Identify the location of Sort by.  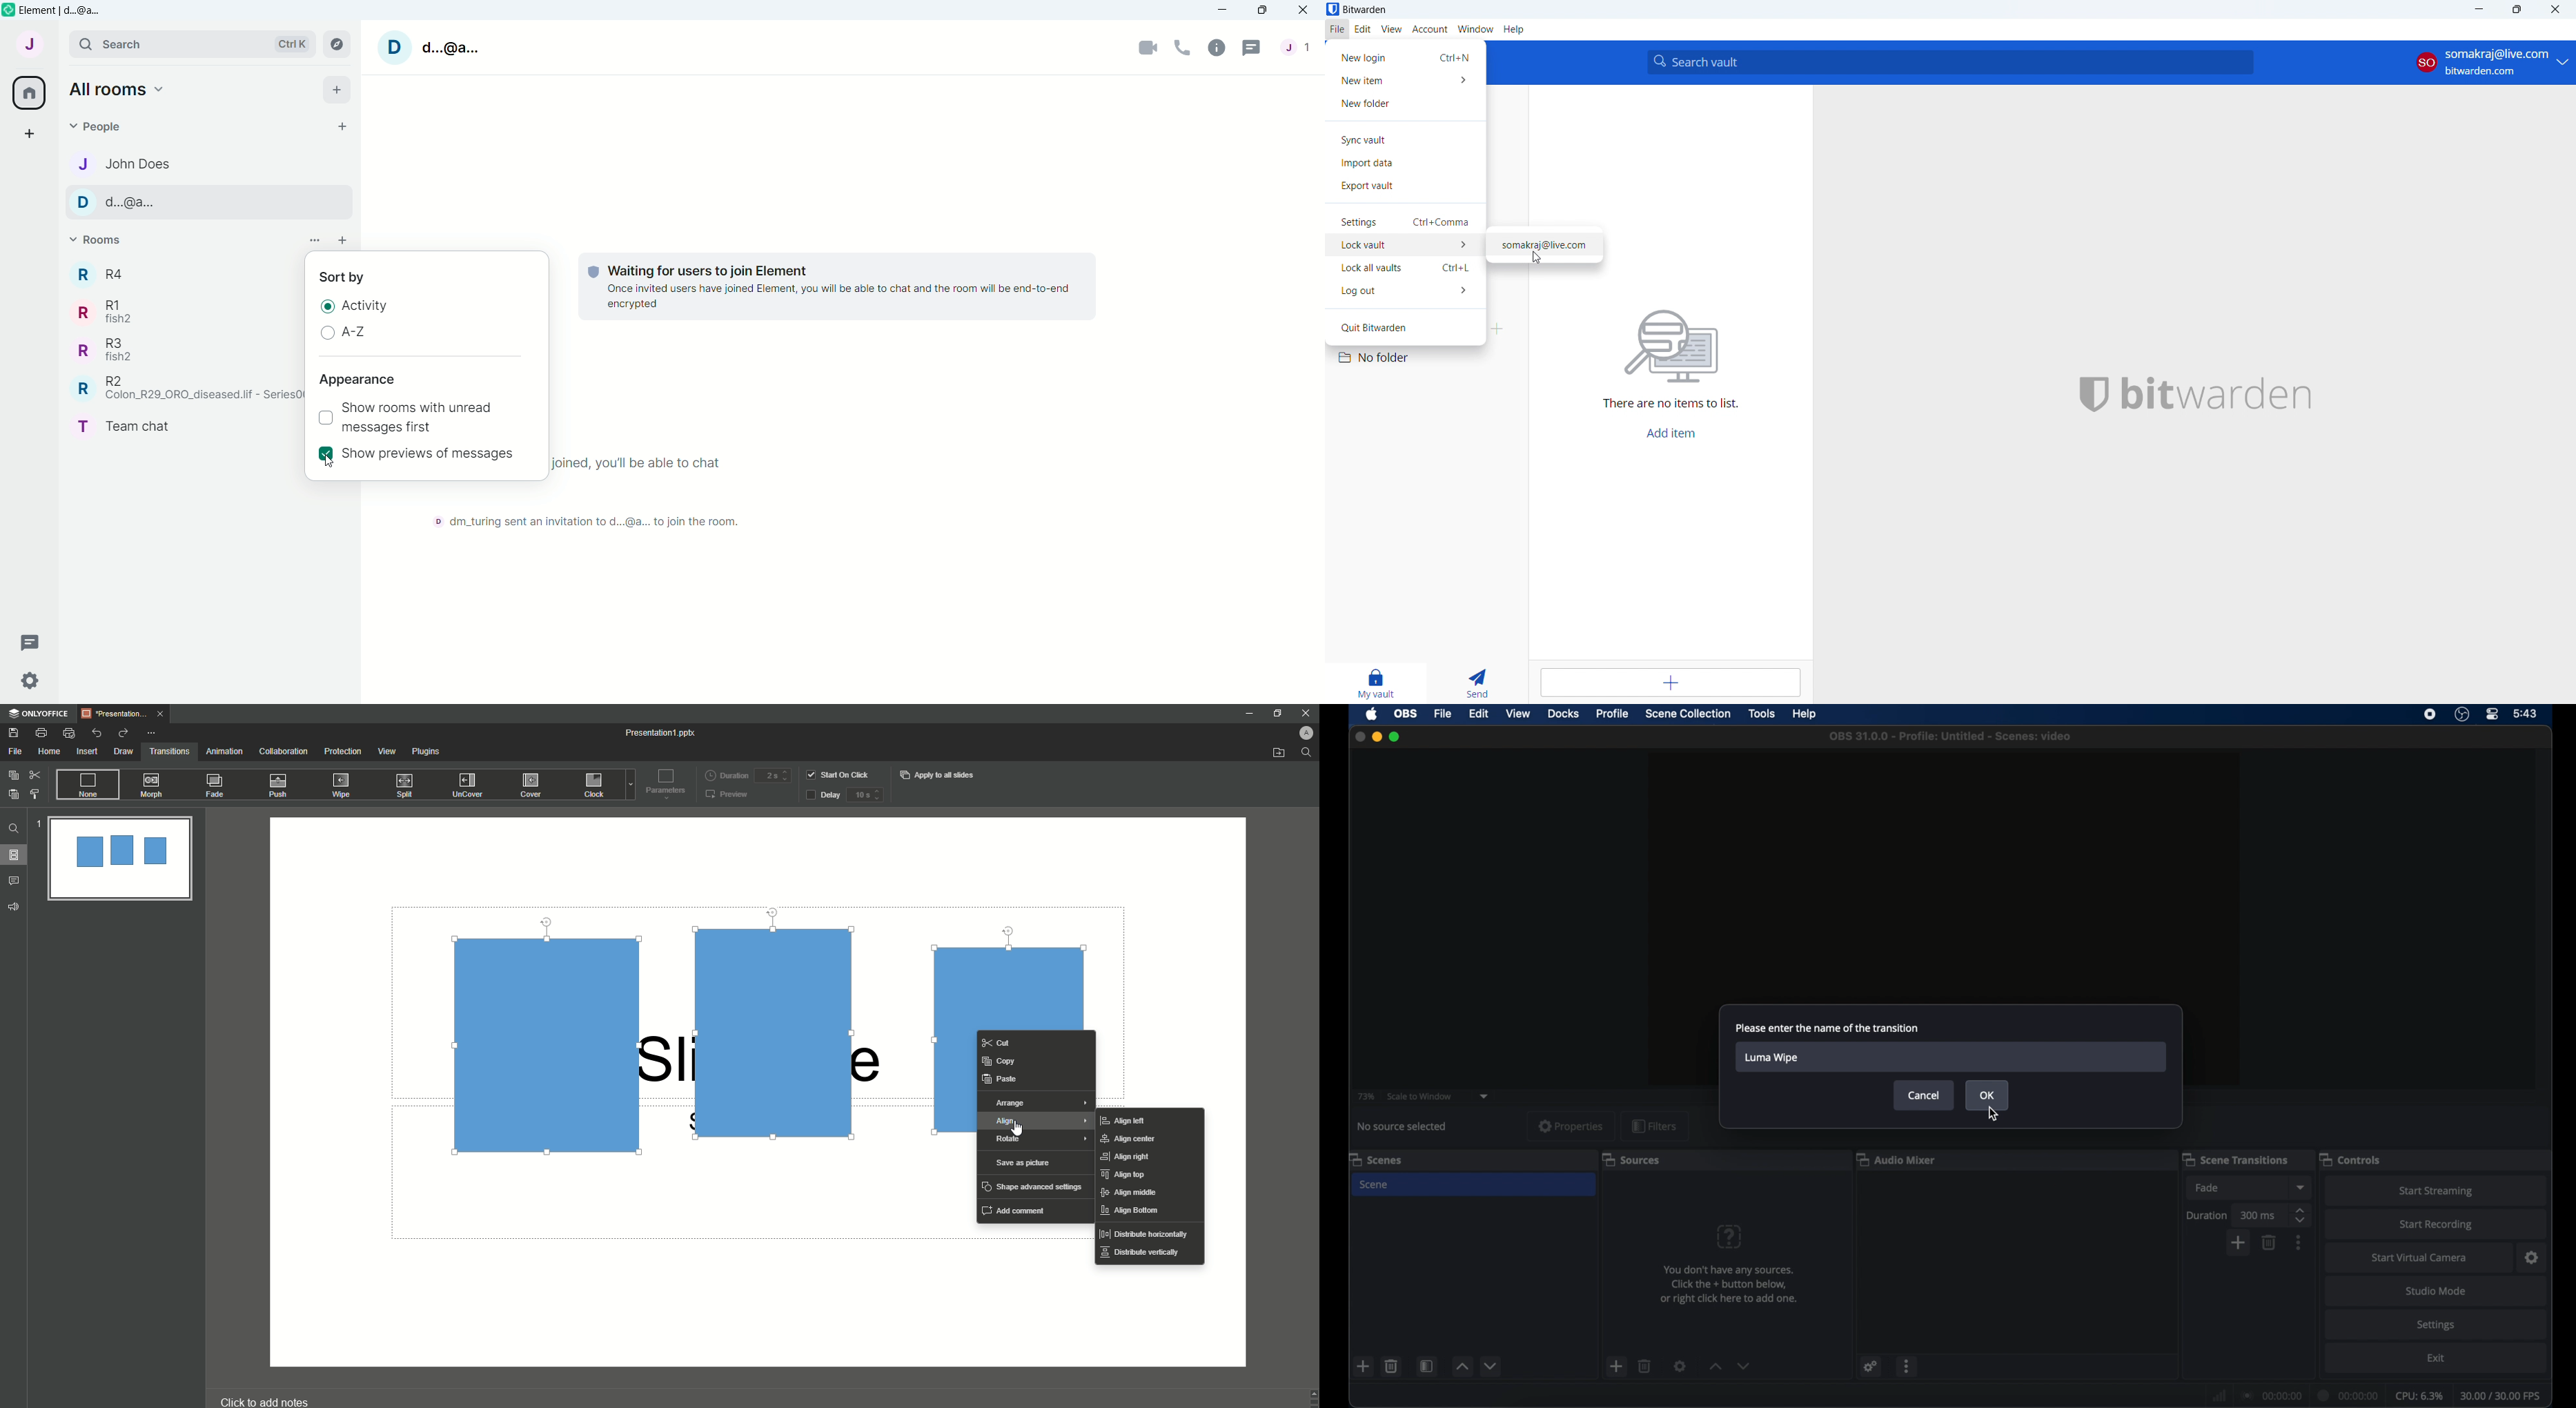
(343, 277).